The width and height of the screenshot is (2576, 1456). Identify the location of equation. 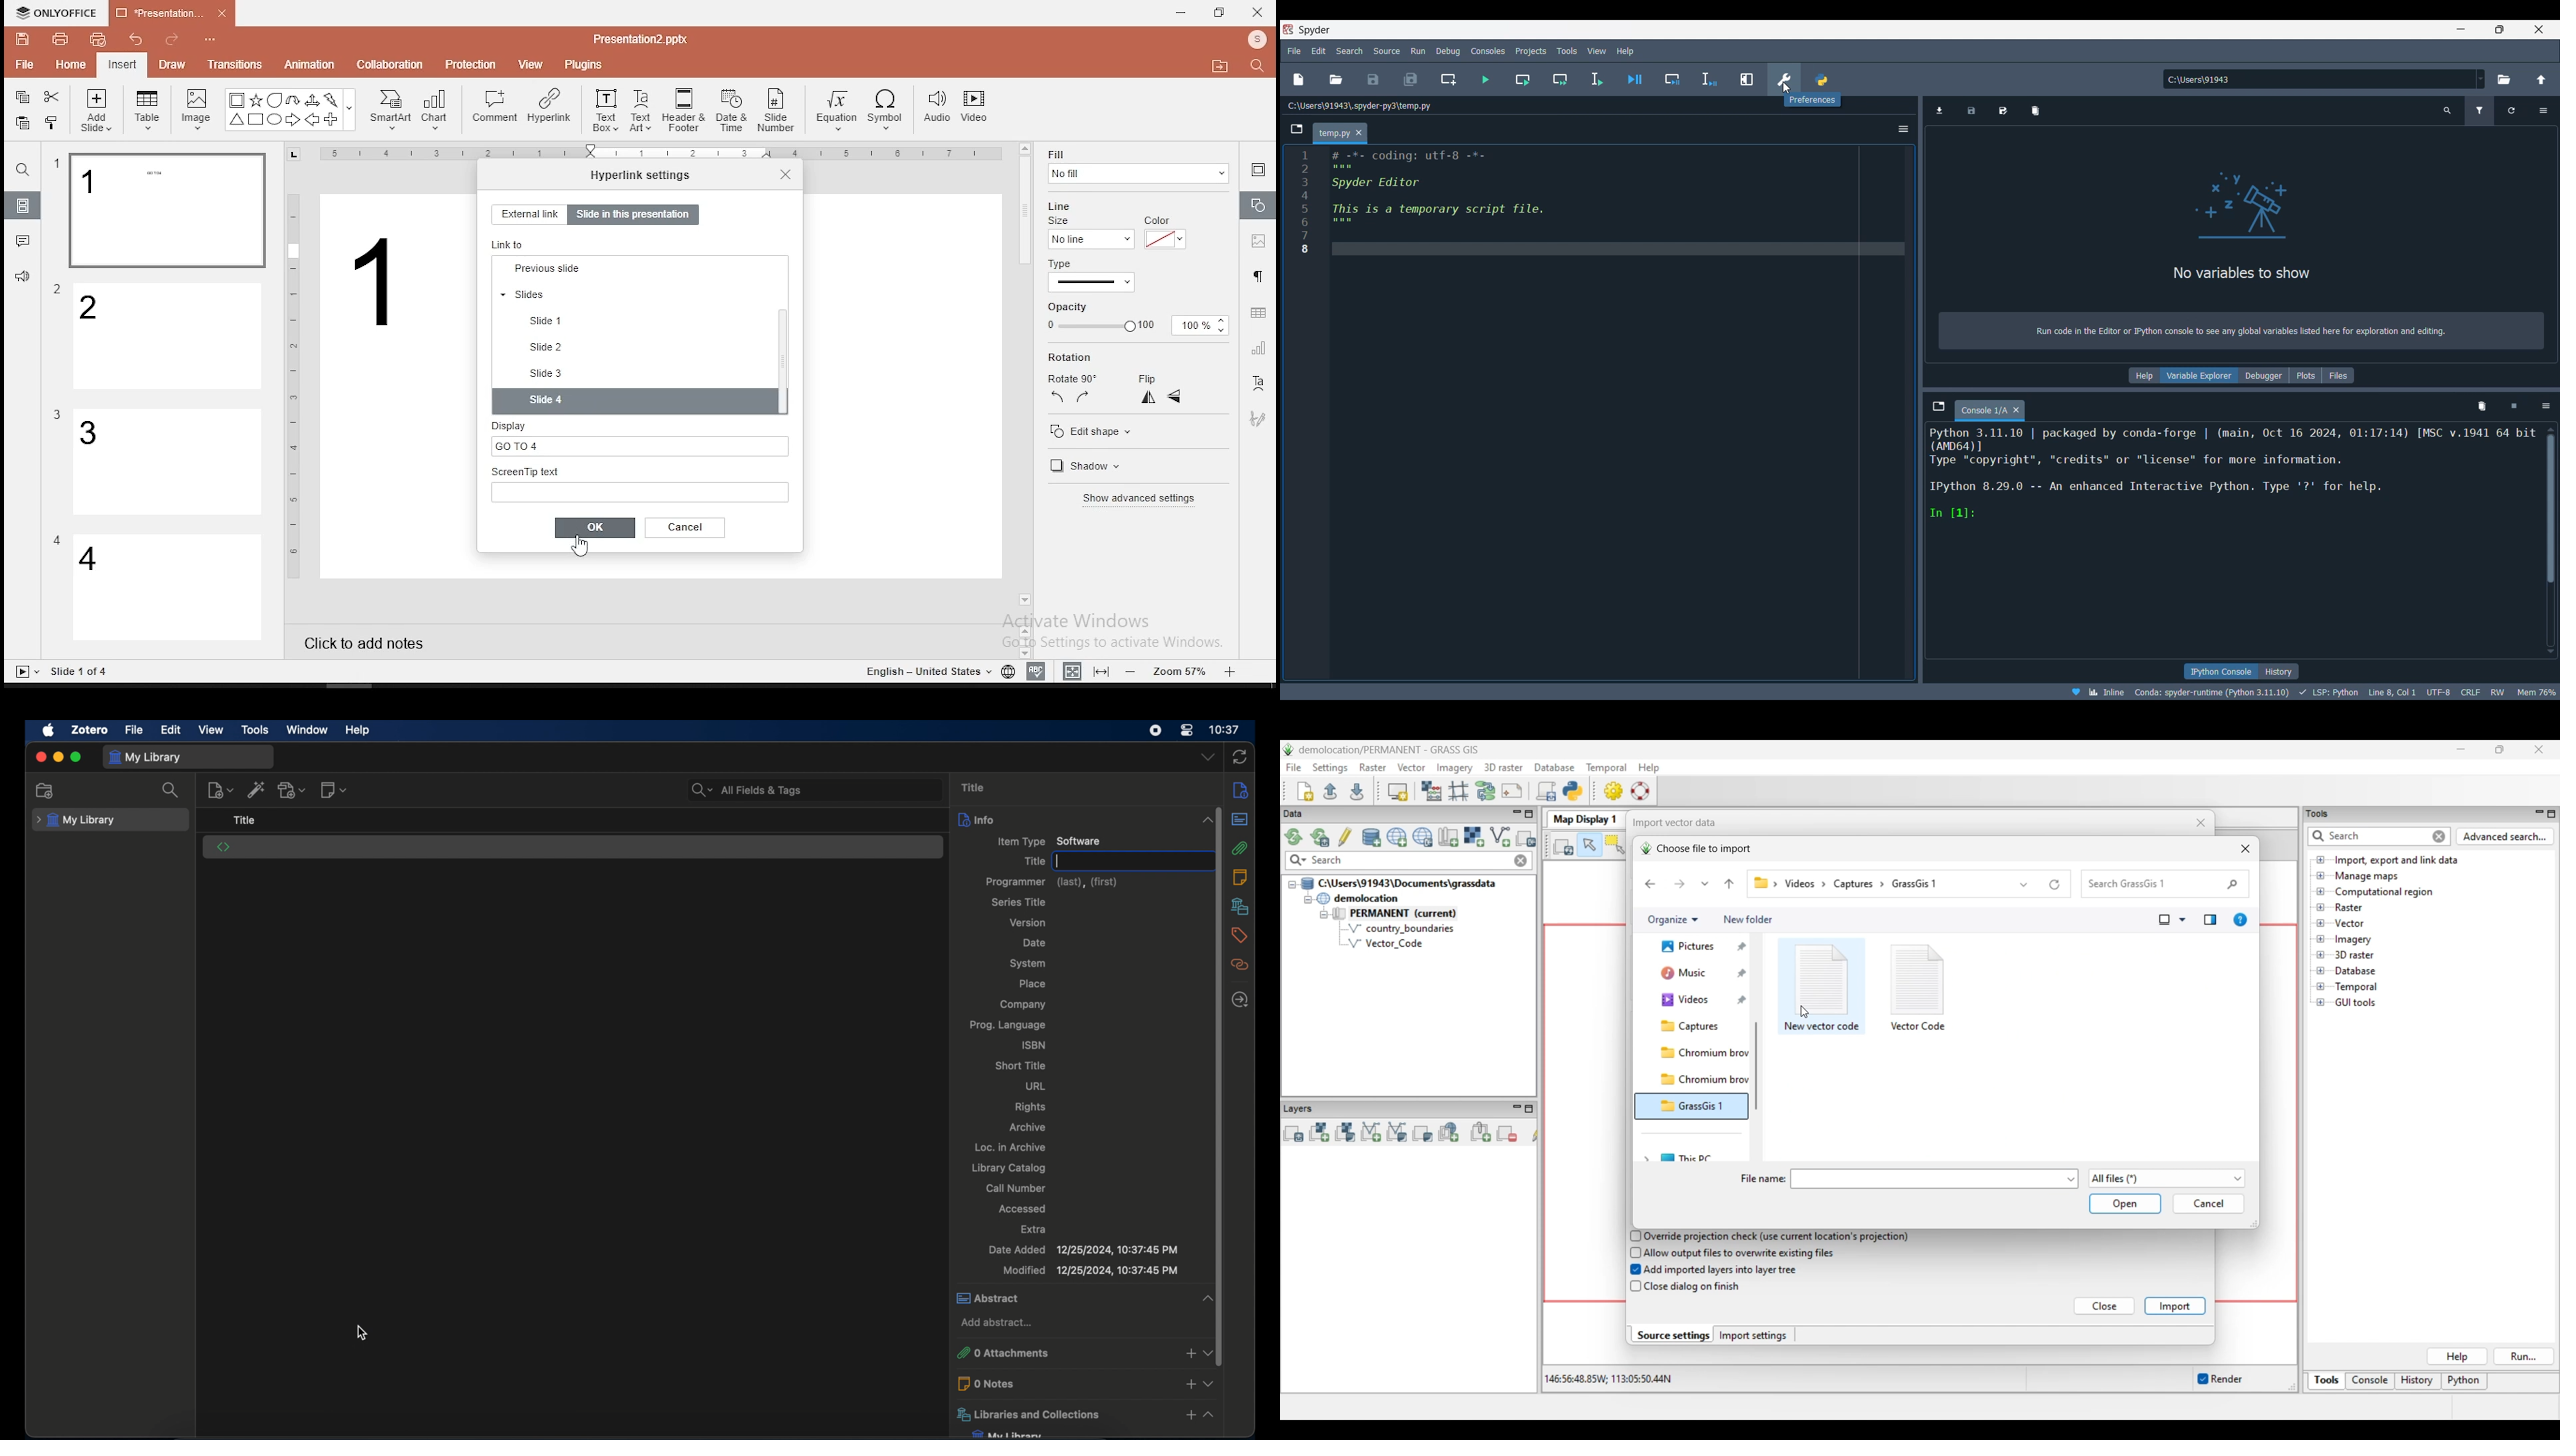
(835, 111).